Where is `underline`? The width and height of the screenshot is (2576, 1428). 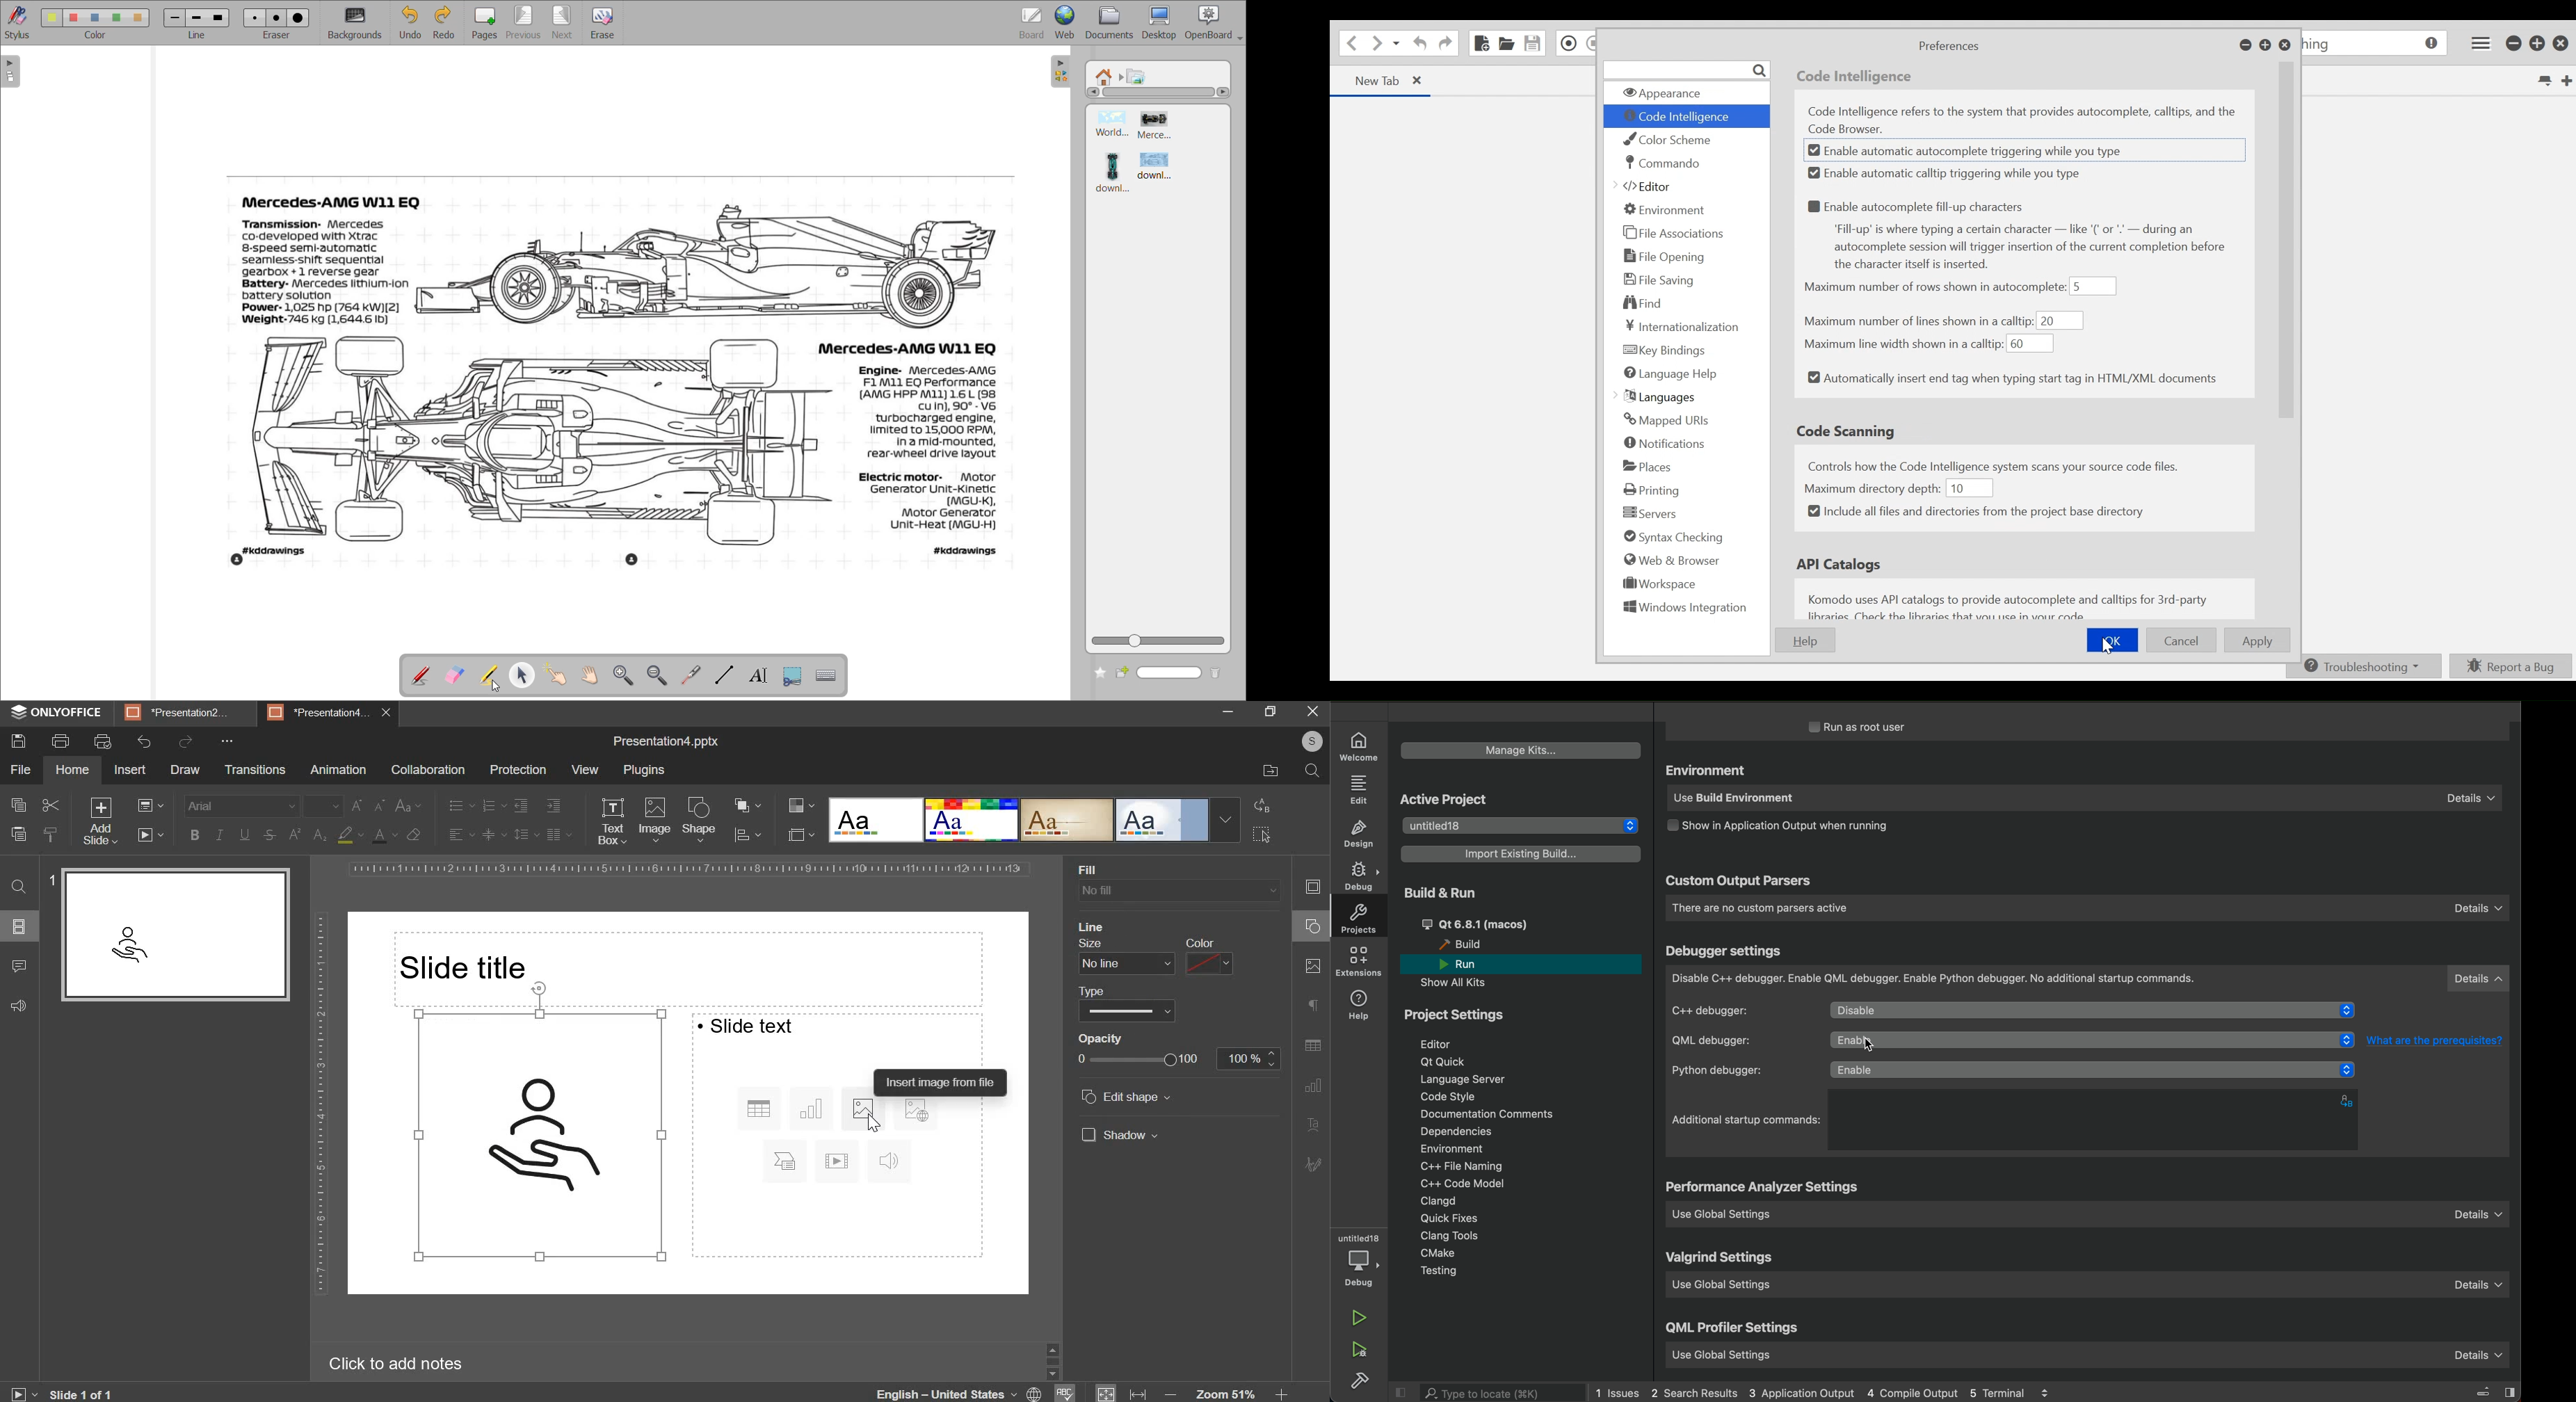 underline is located at coordinates (244, 834).